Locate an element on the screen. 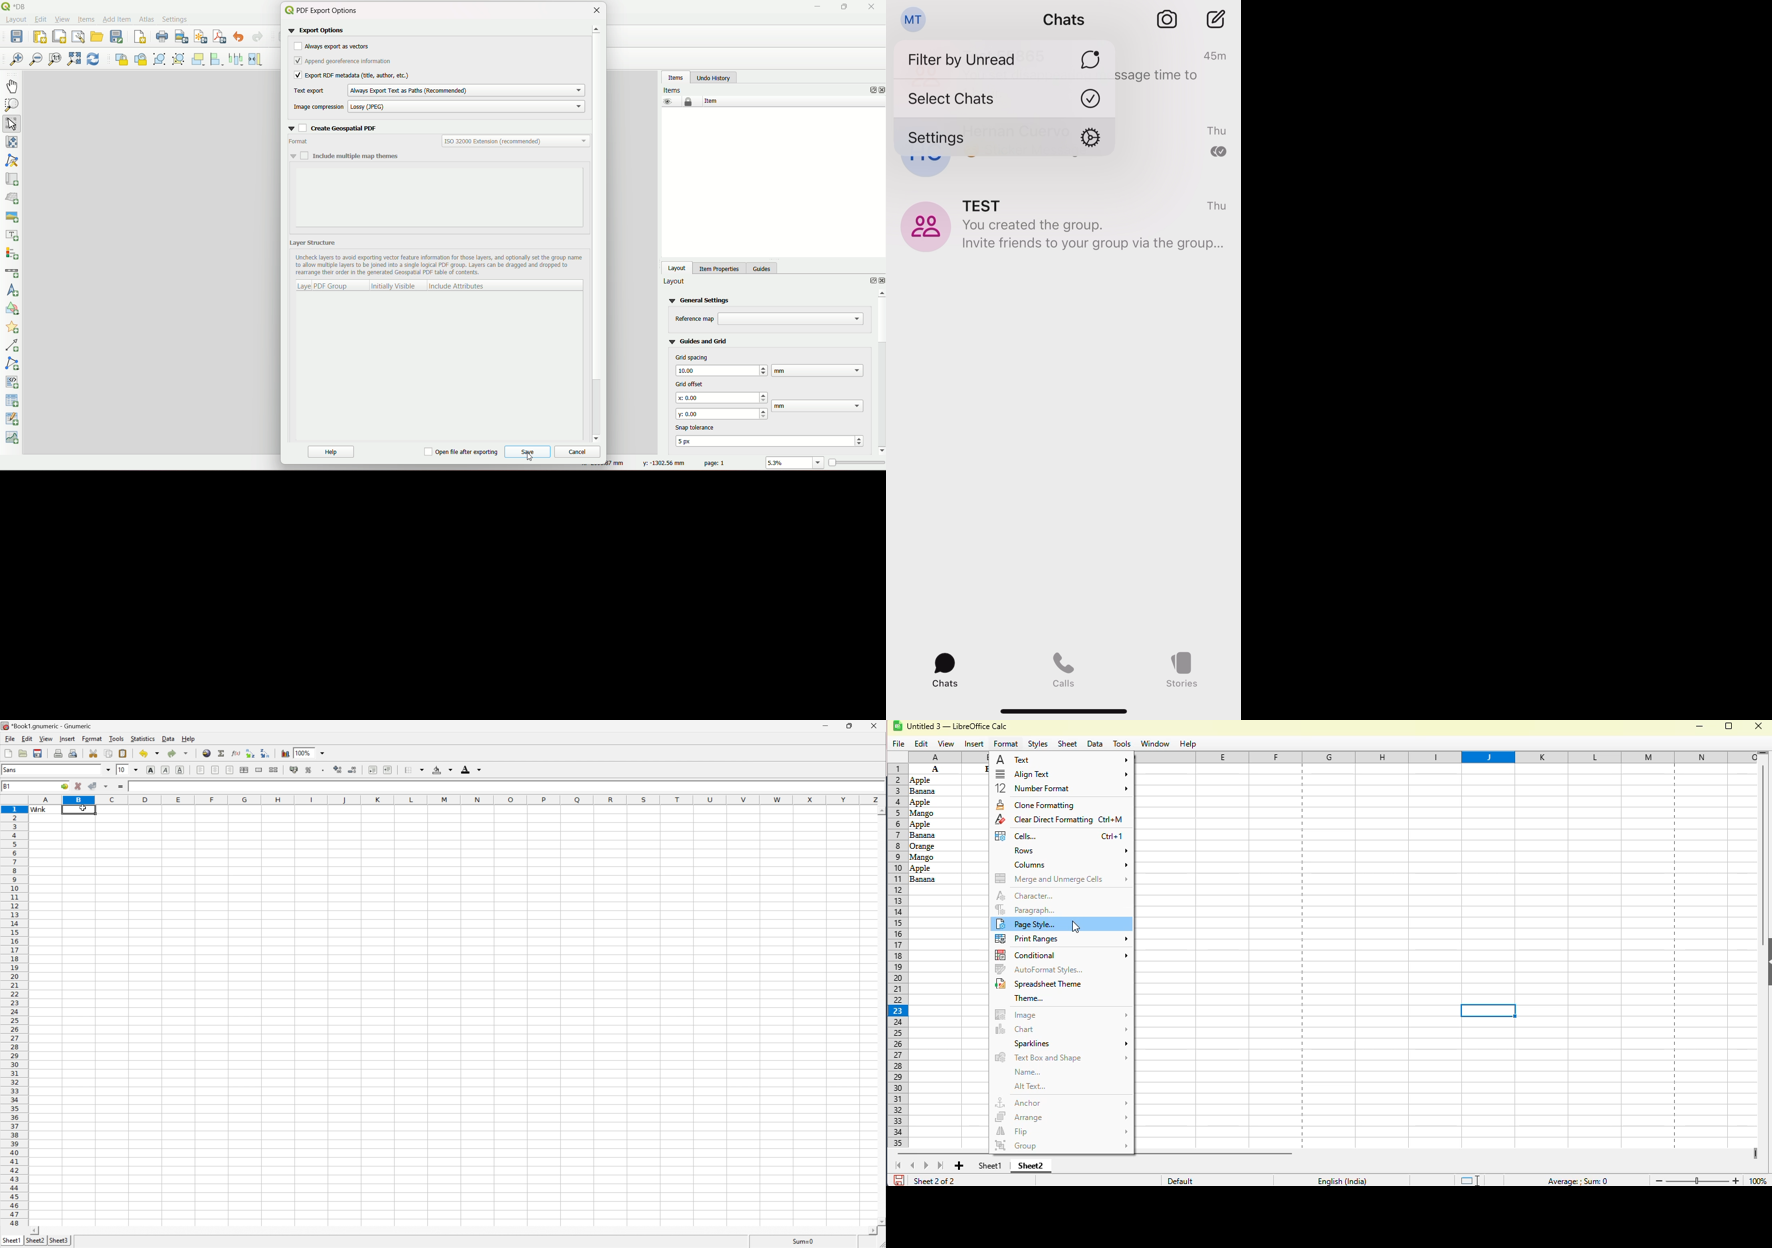  scroll left is located at coordinates (872, 1231).